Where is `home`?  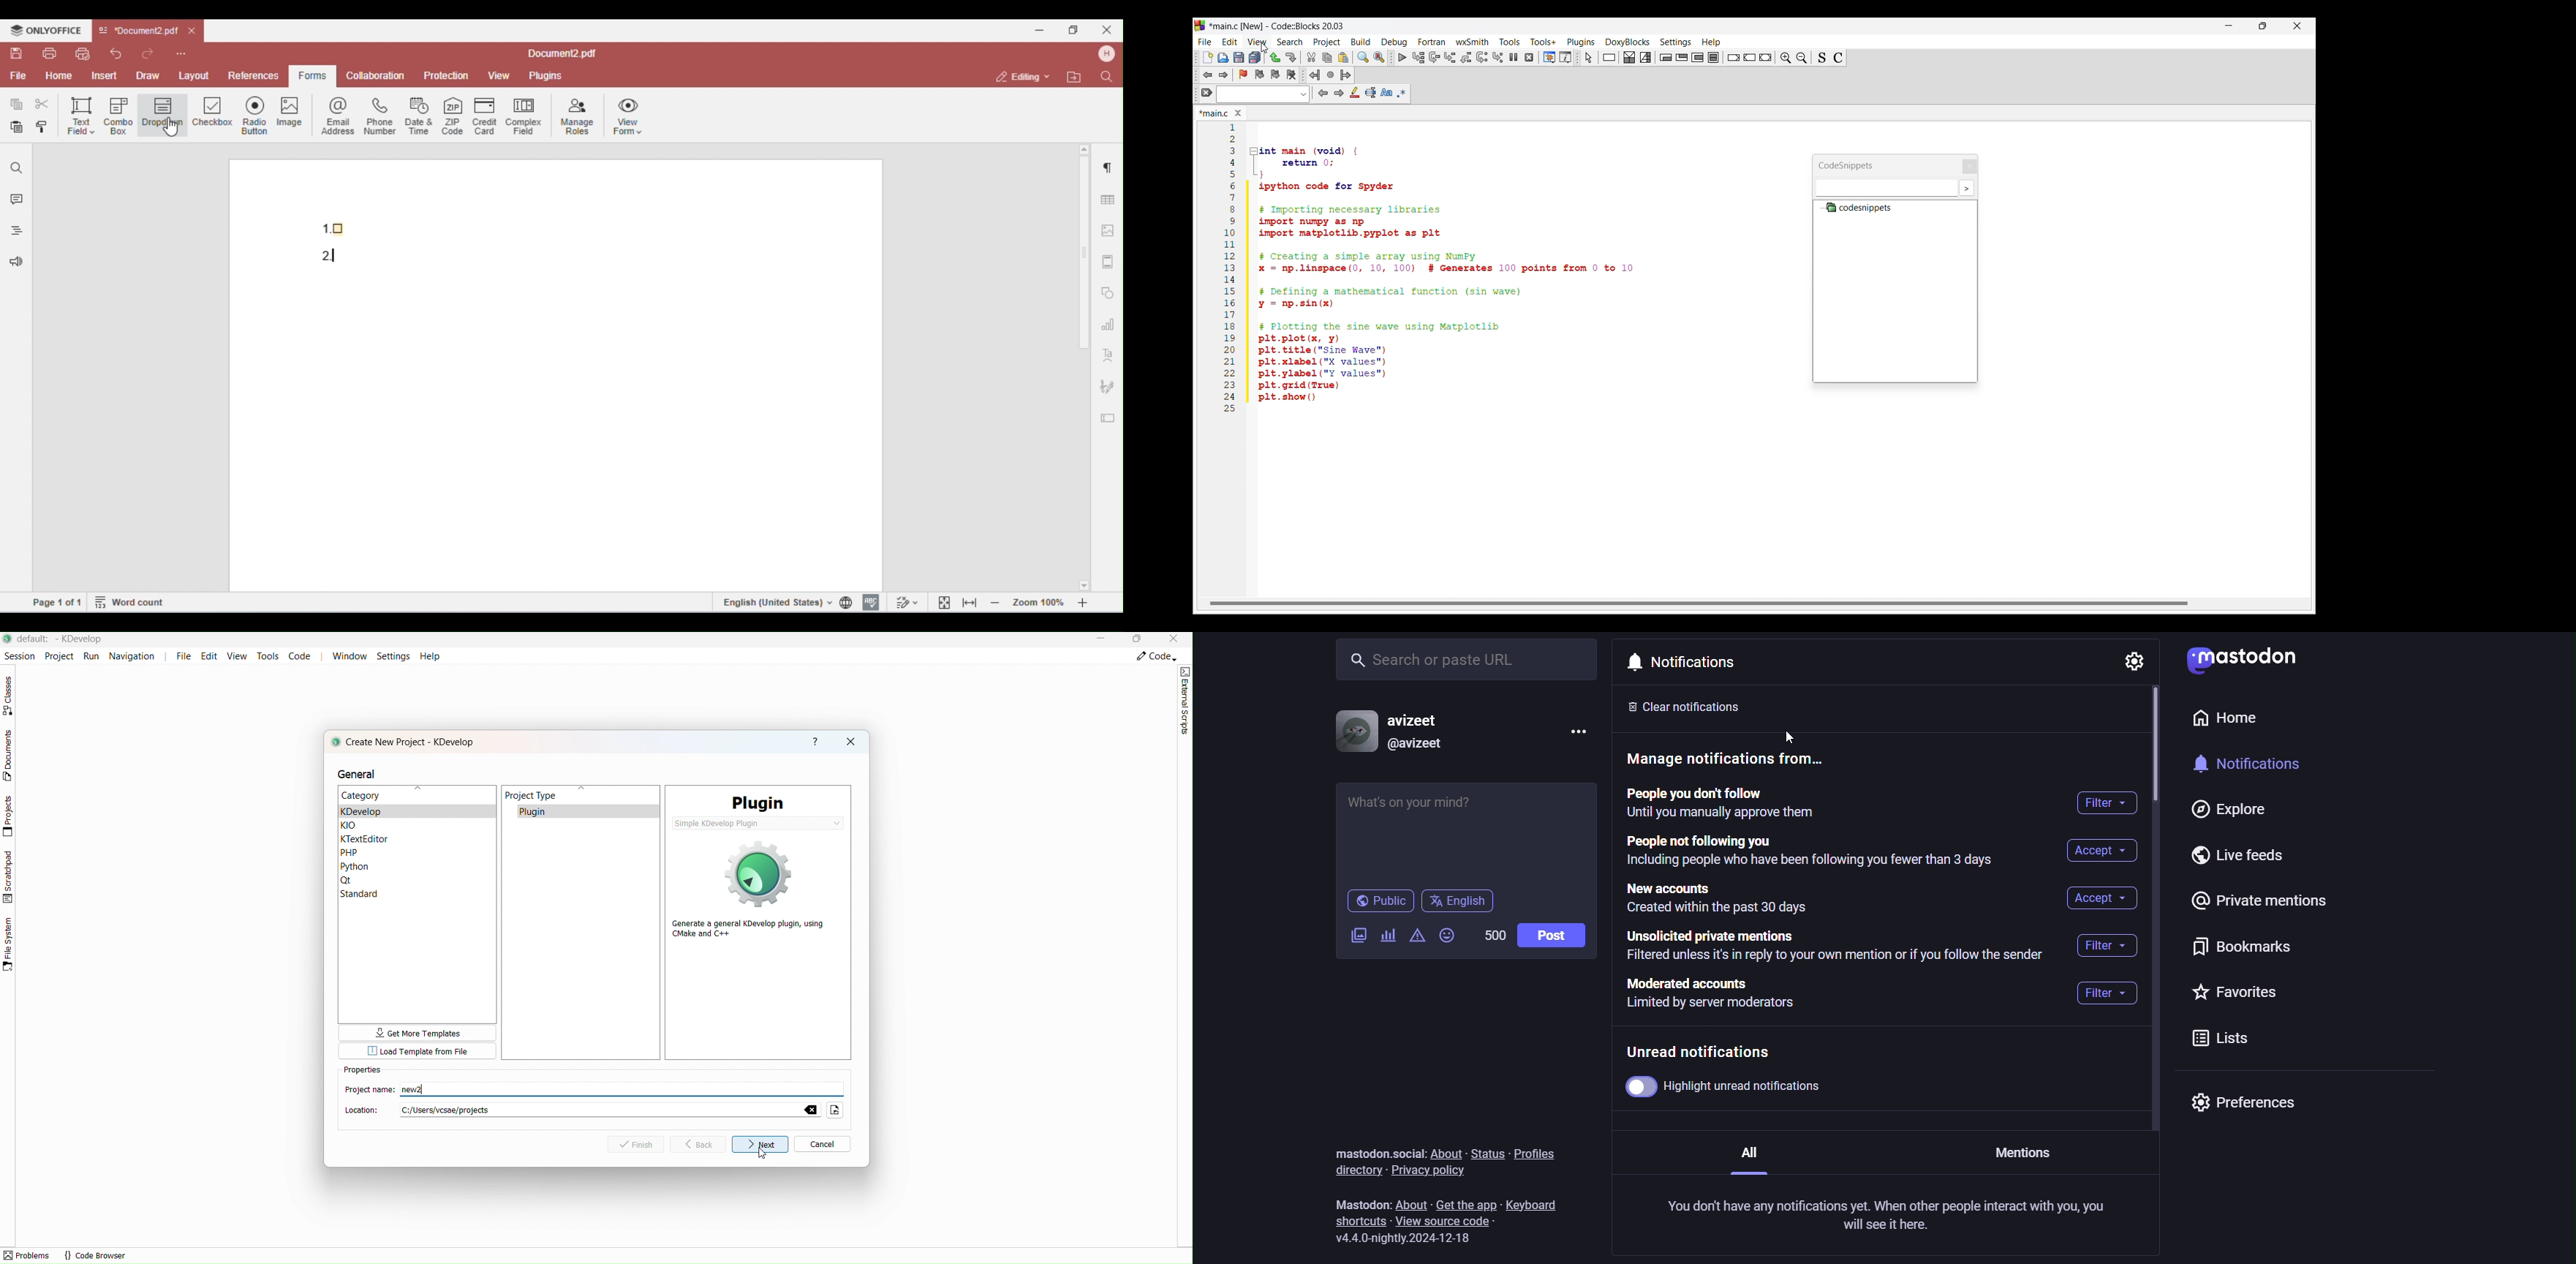 home is located at coordinates (2220, 721).